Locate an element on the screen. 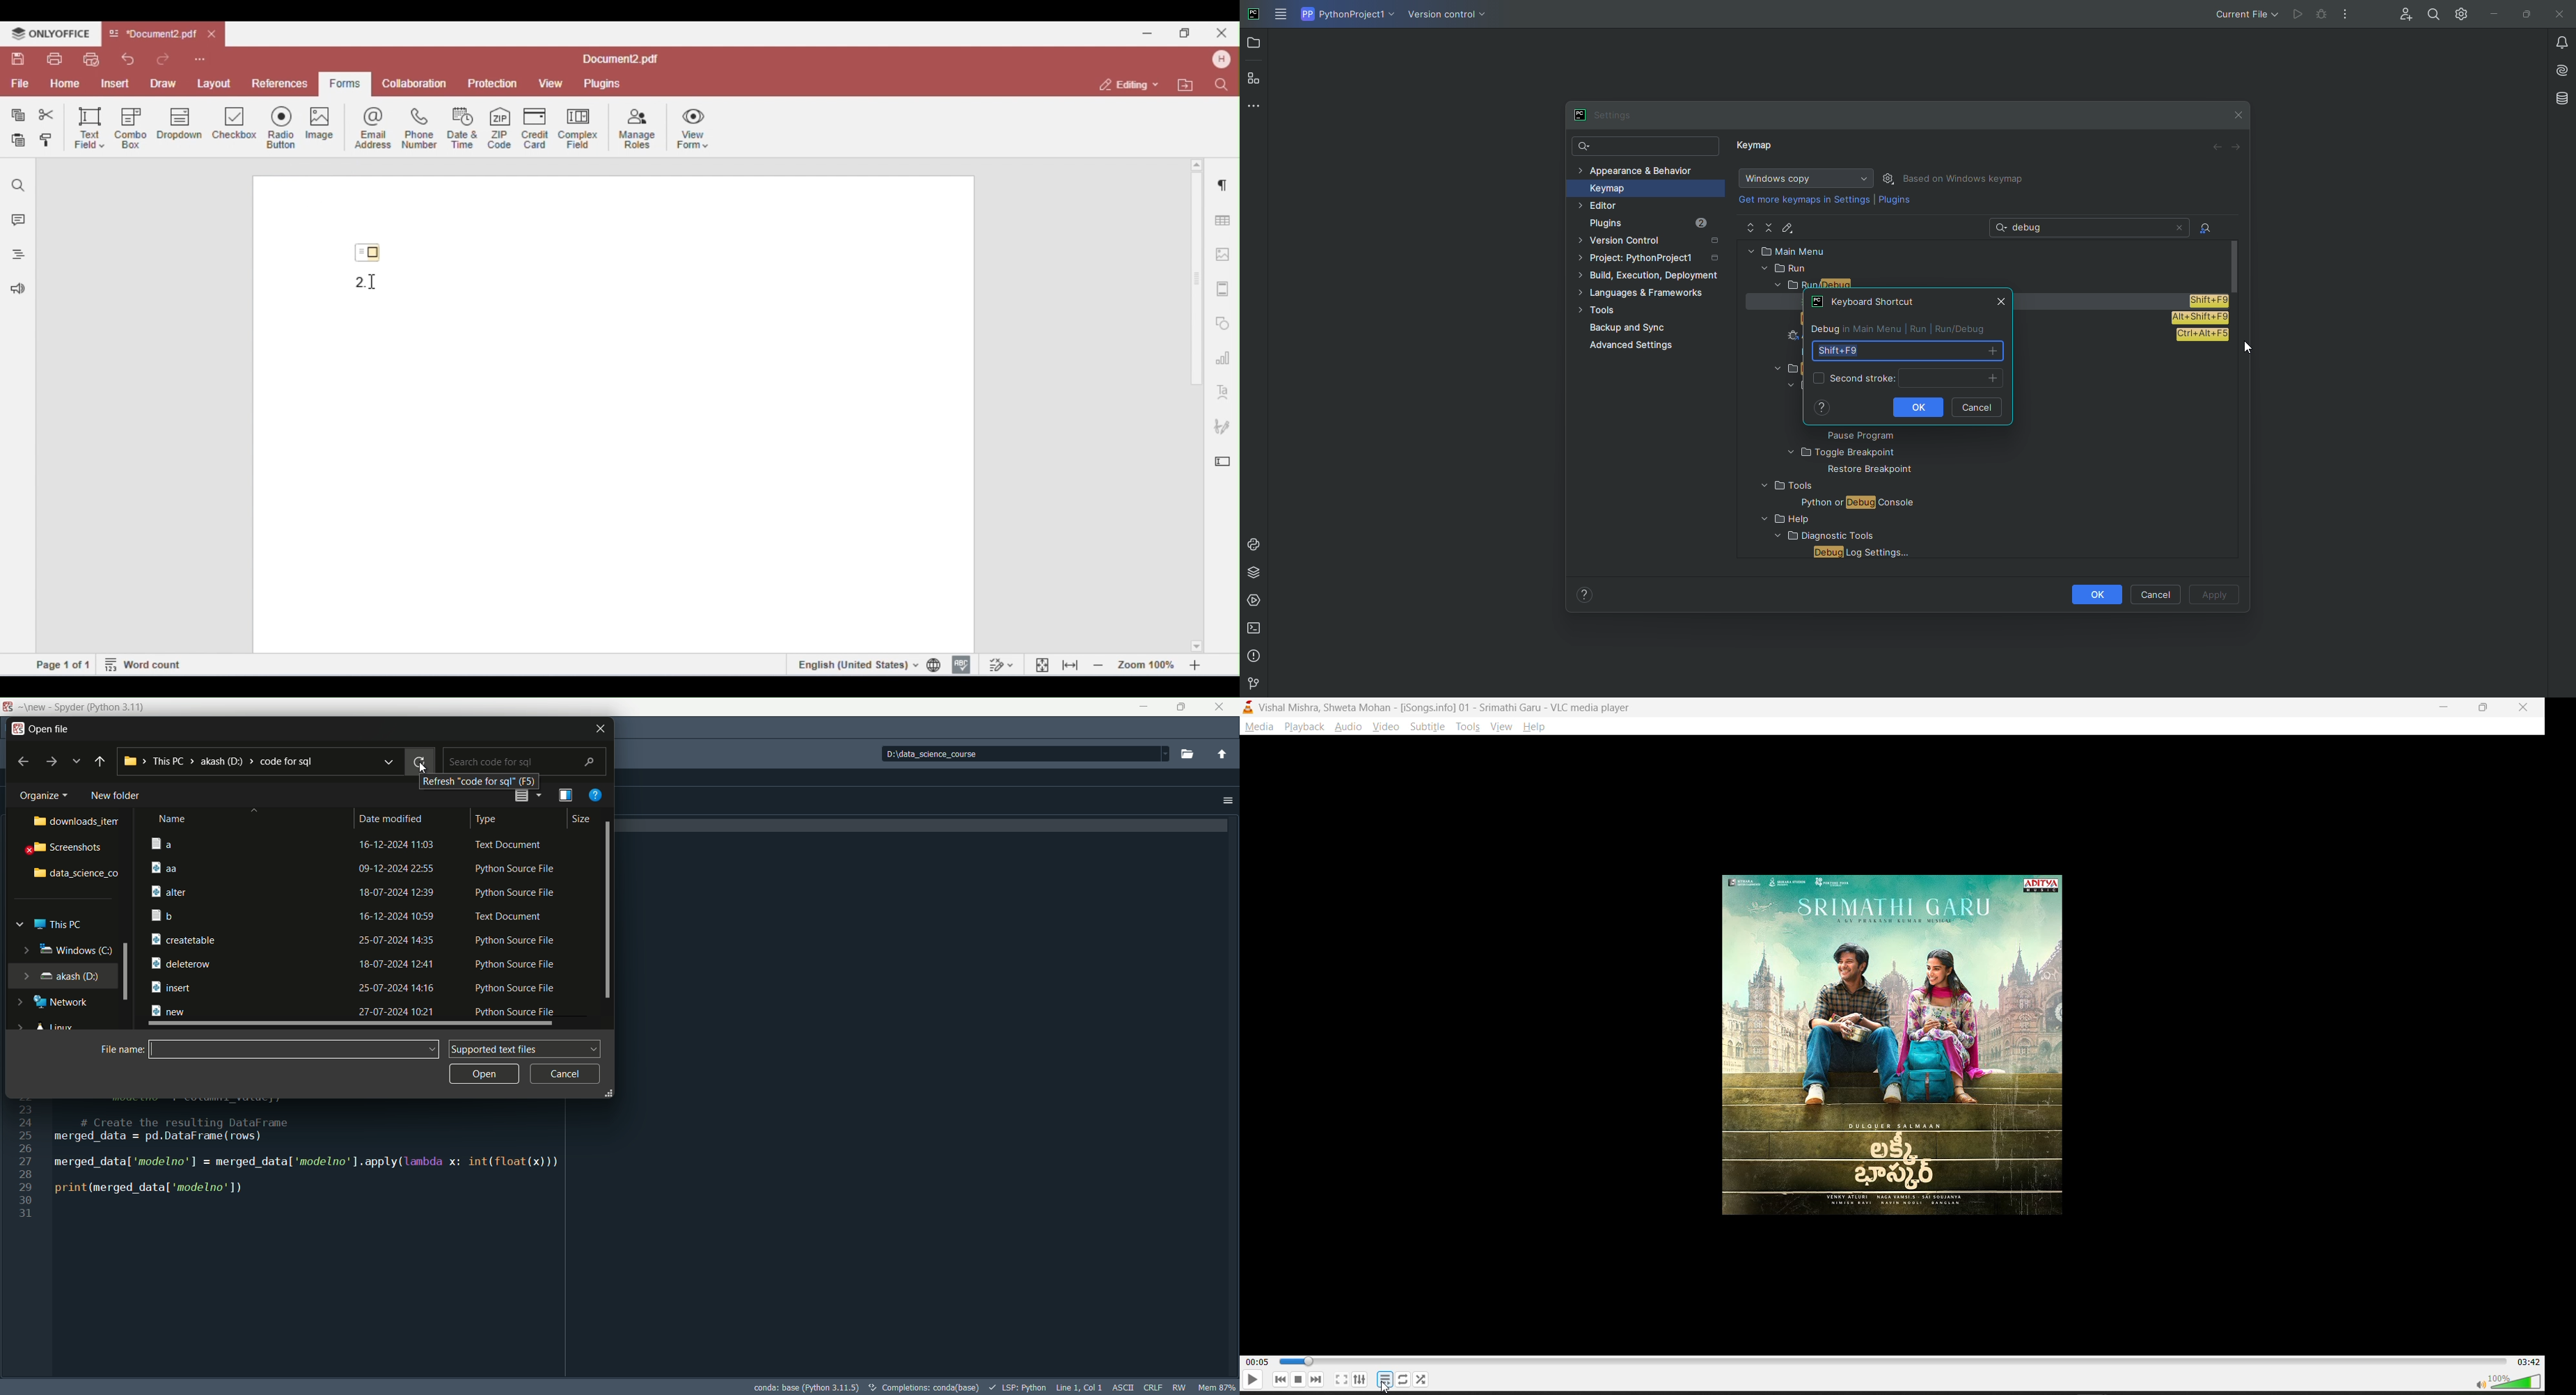 This screenshot has width=2576, height=1400. change to parent directory is located at coordinates (1224, 756).